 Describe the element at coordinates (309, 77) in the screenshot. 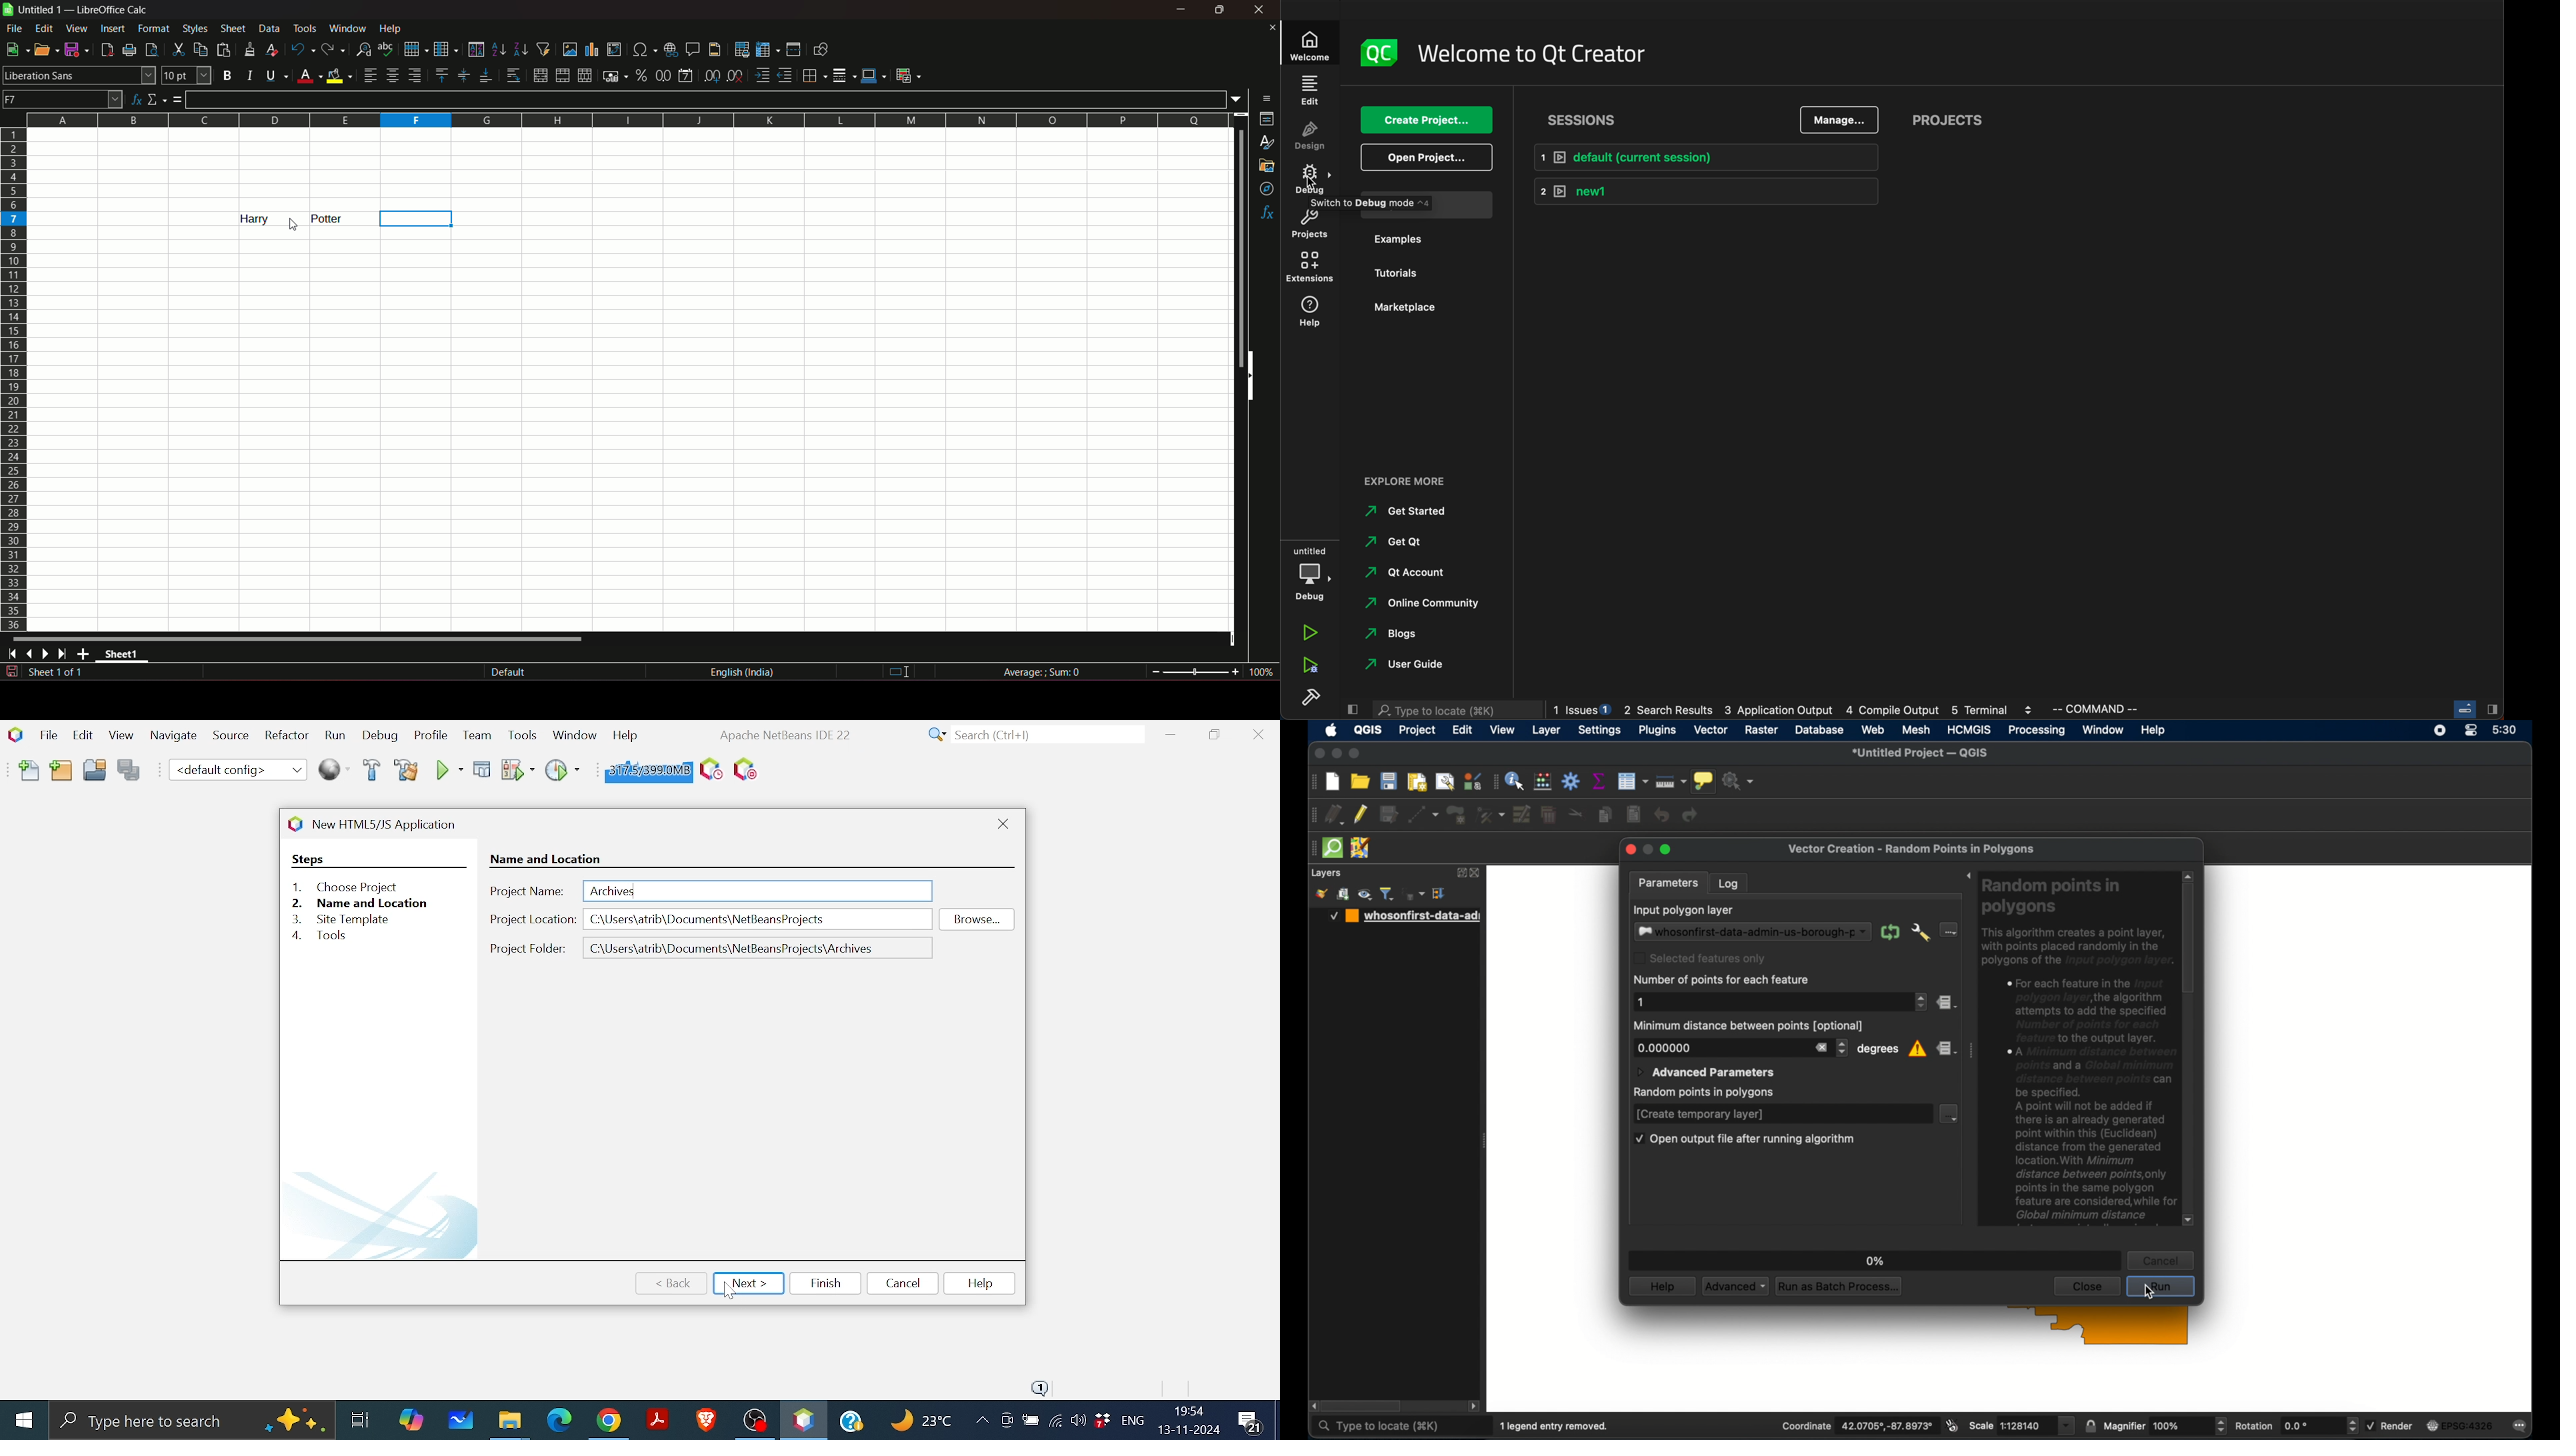

I see `font color` at that location.